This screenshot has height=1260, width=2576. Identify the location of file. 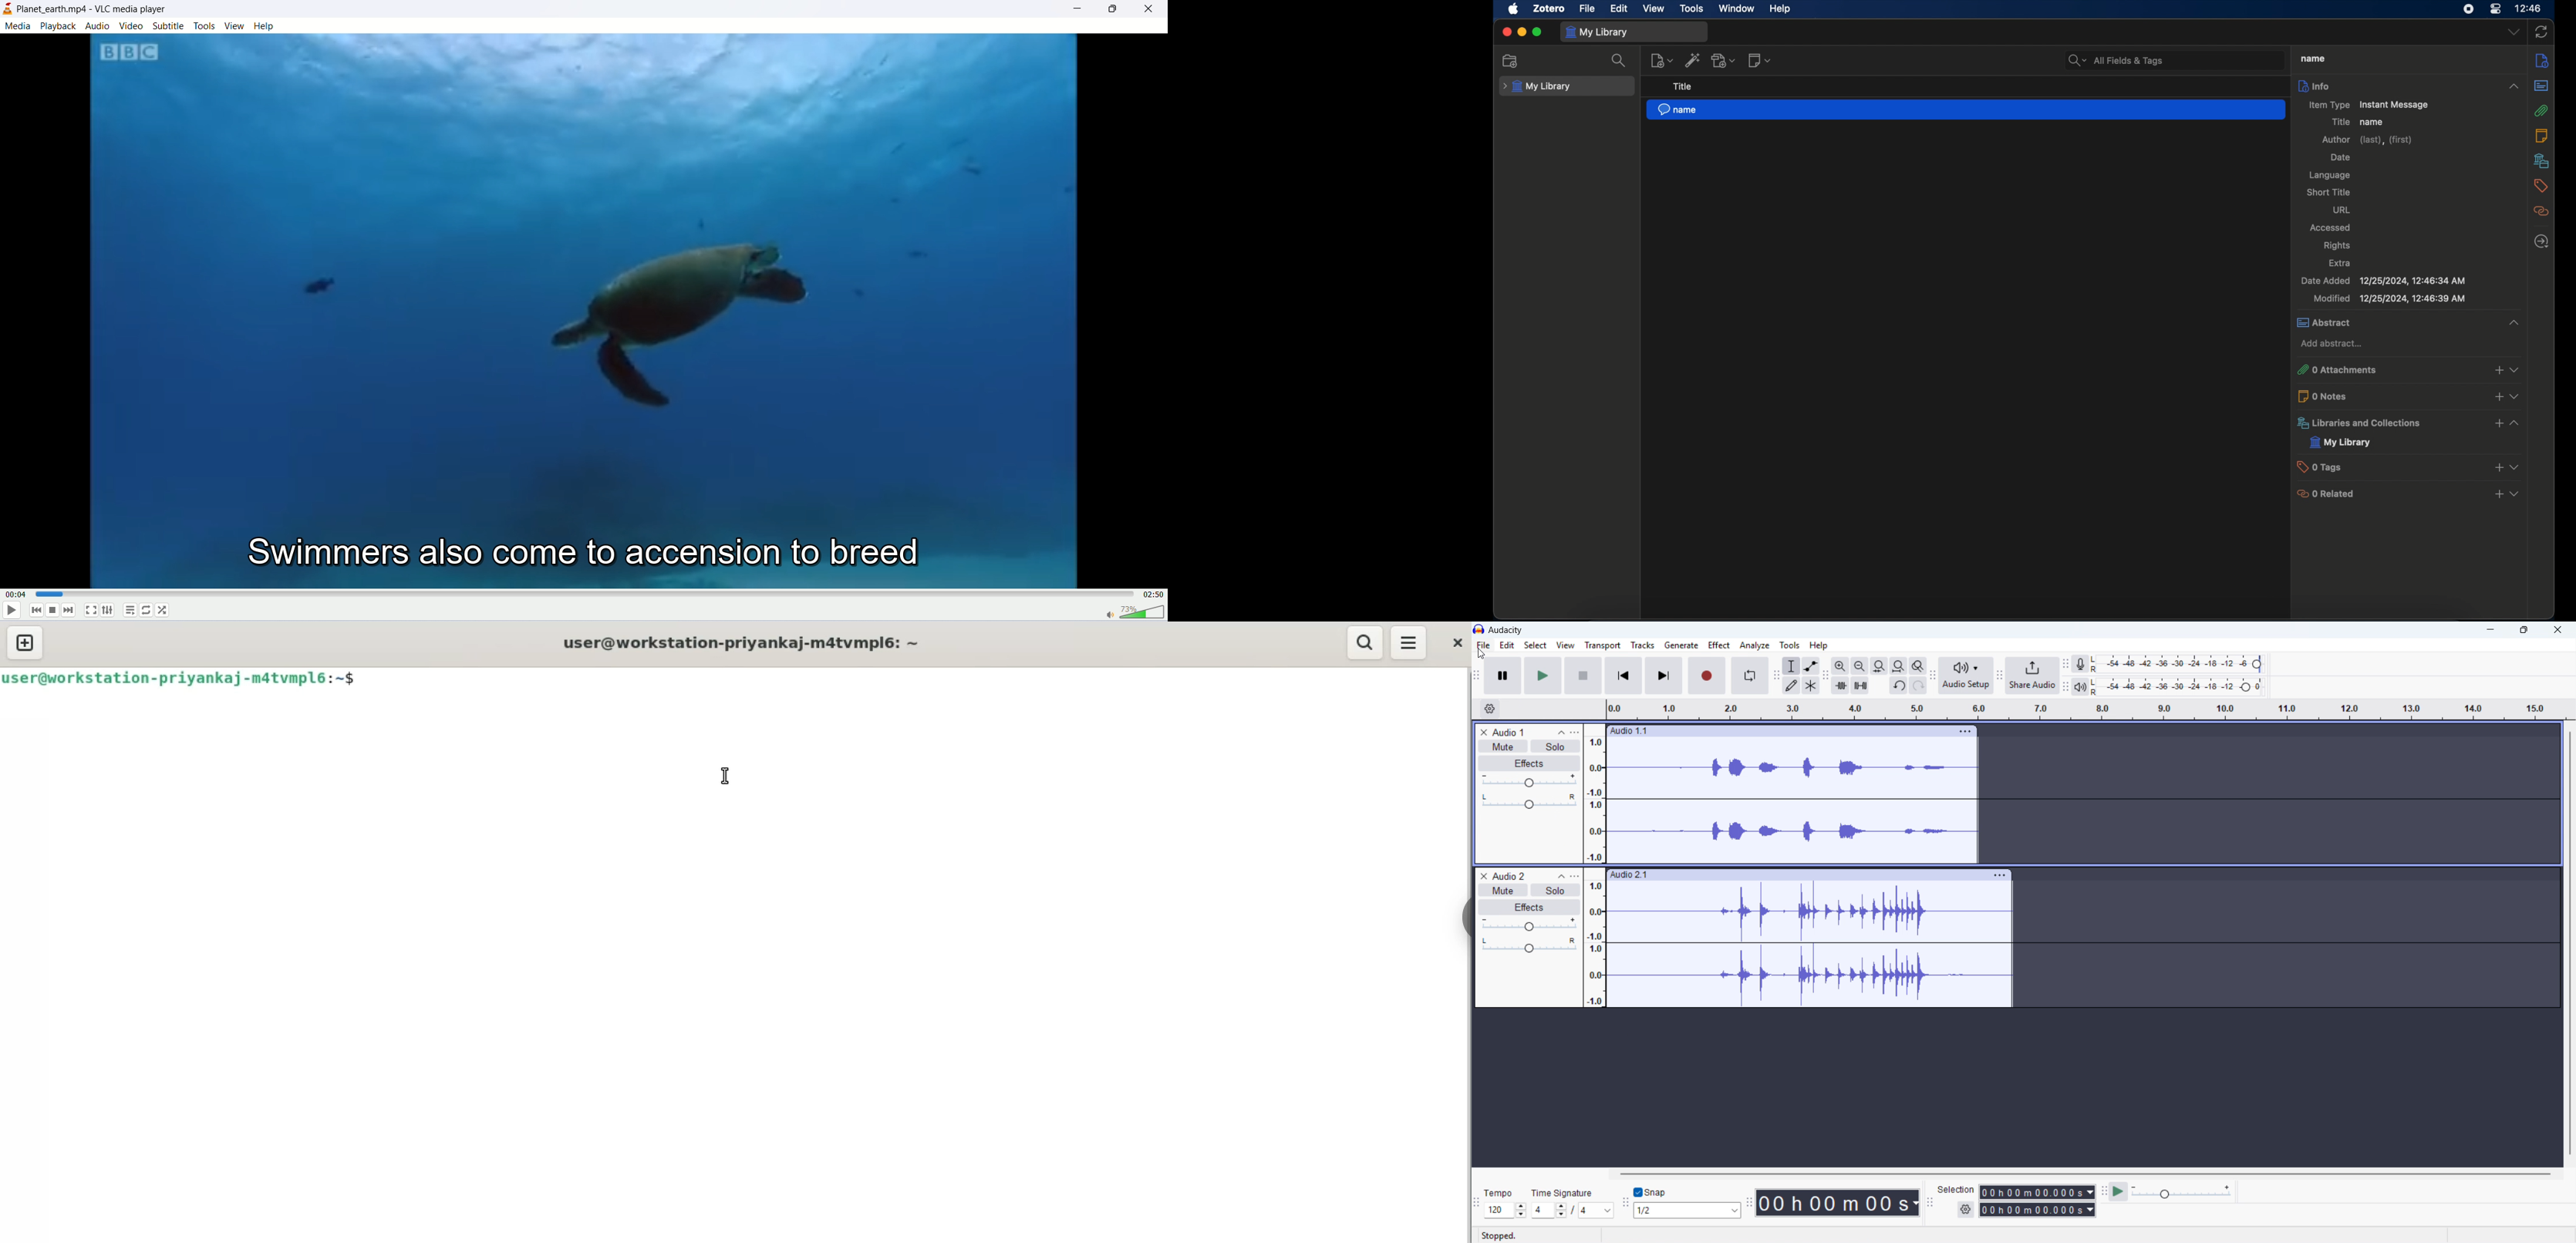
(1588, 9).